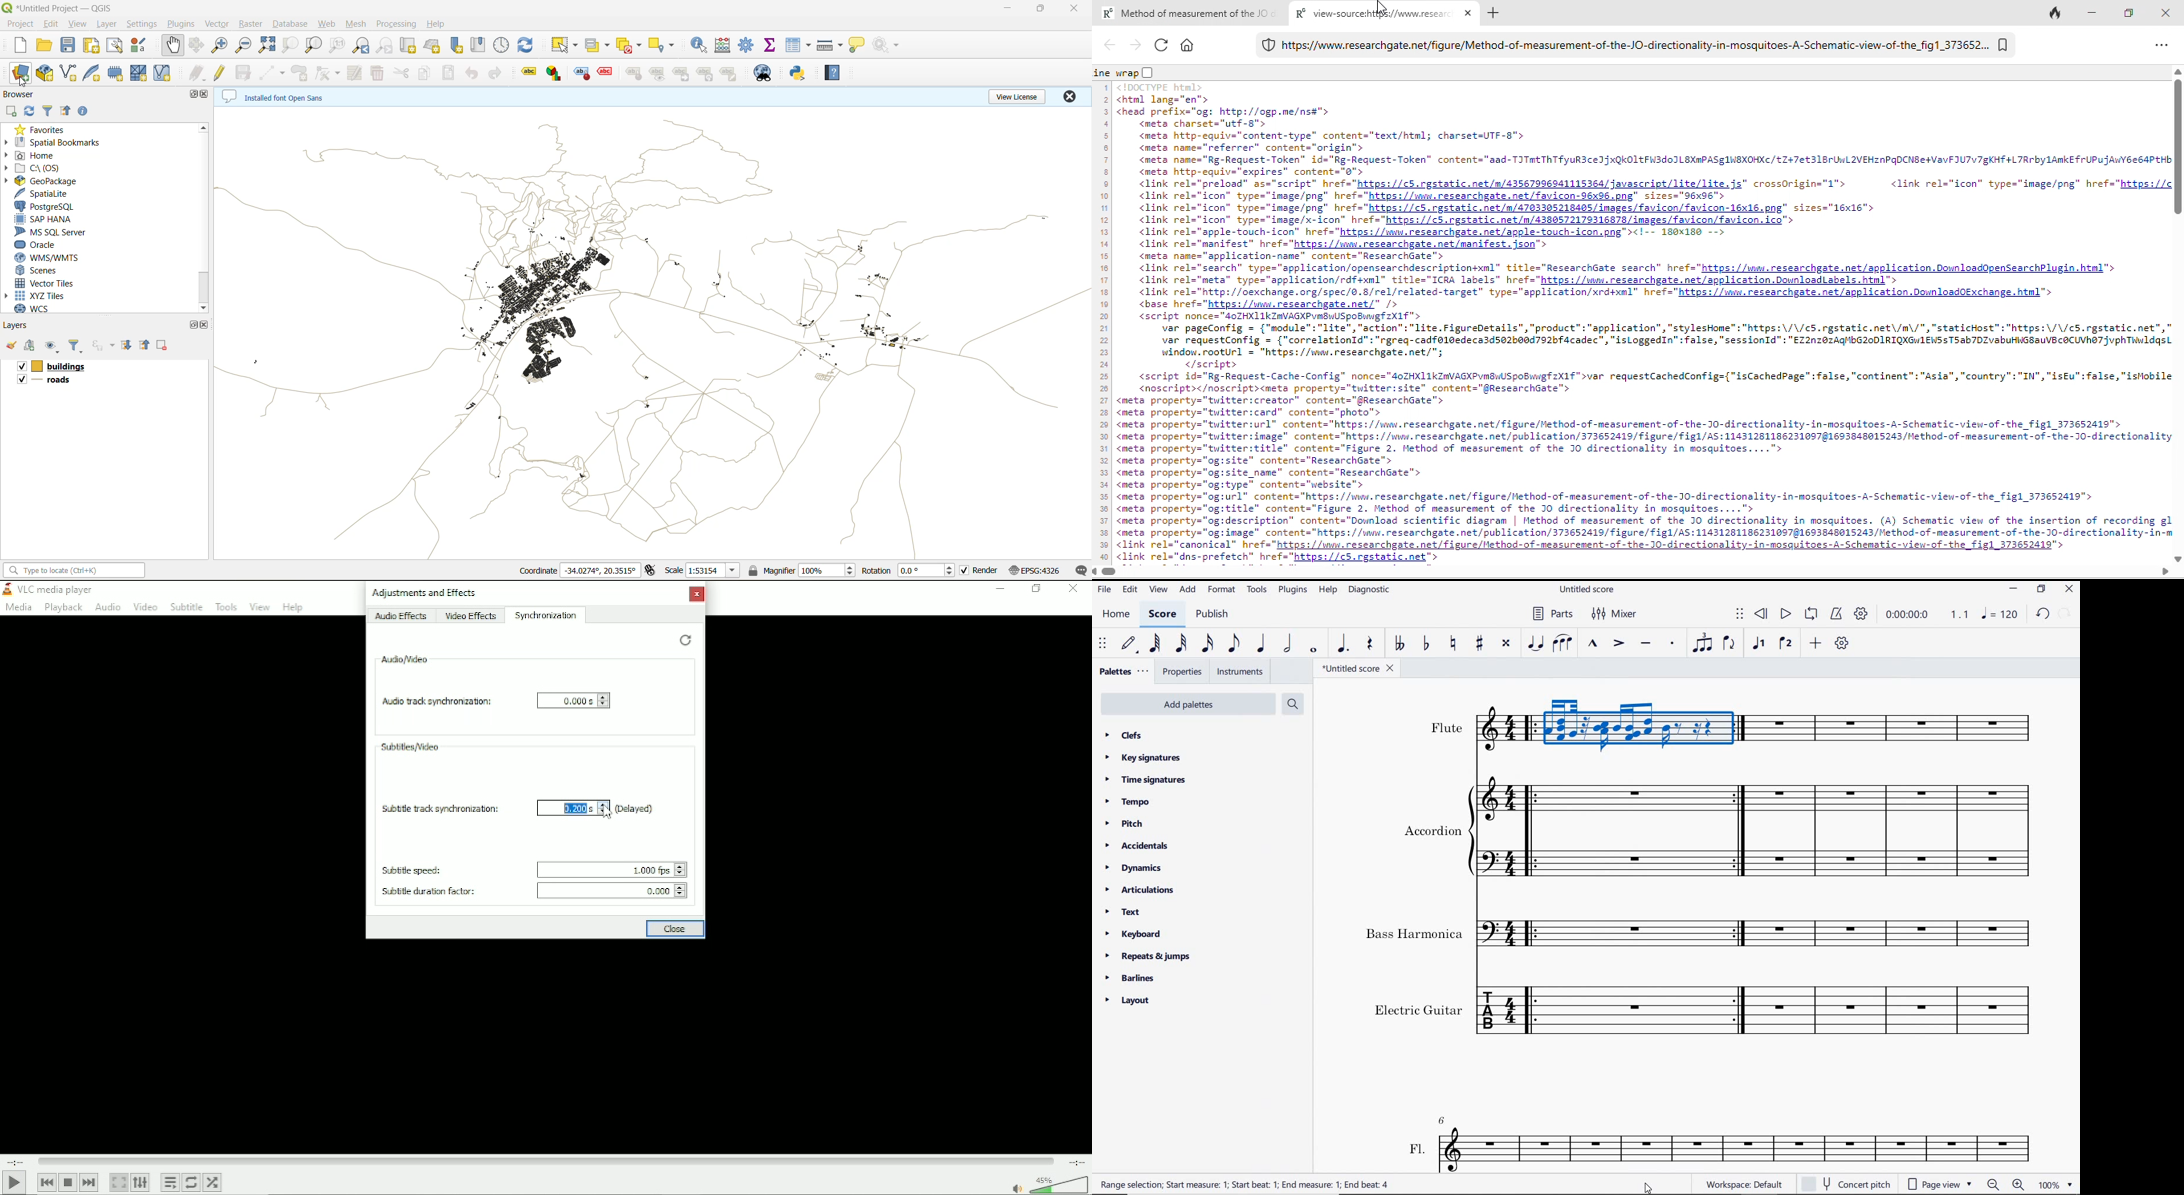  Describe the element at coordinates (55, 232) in the screenshot. I see `ms sql server` at that location.